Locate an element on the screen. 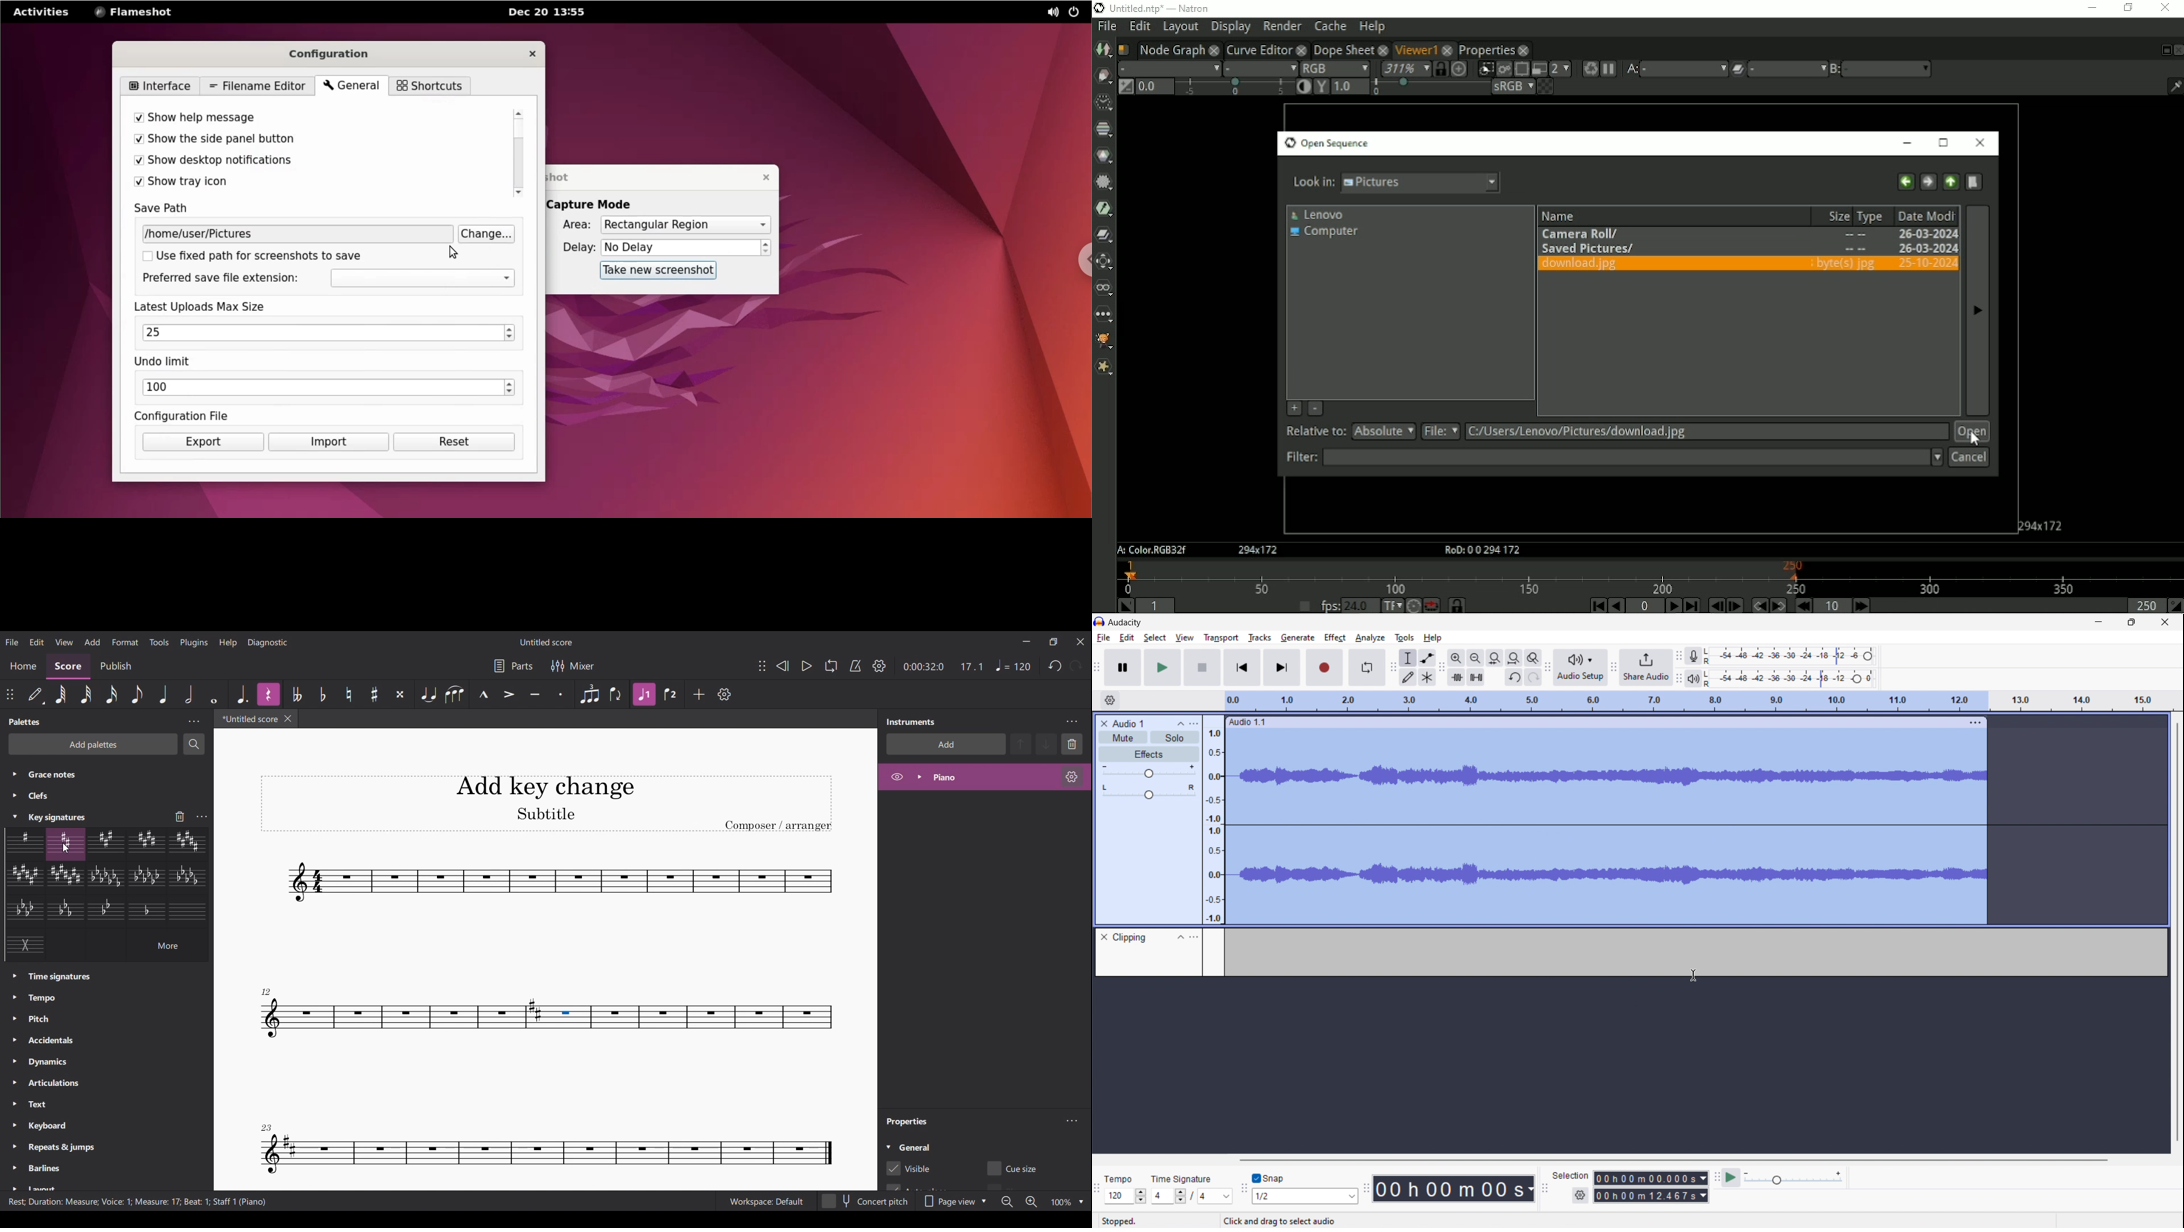  Highlighted due to current selection is located at coordinates (985, 777).